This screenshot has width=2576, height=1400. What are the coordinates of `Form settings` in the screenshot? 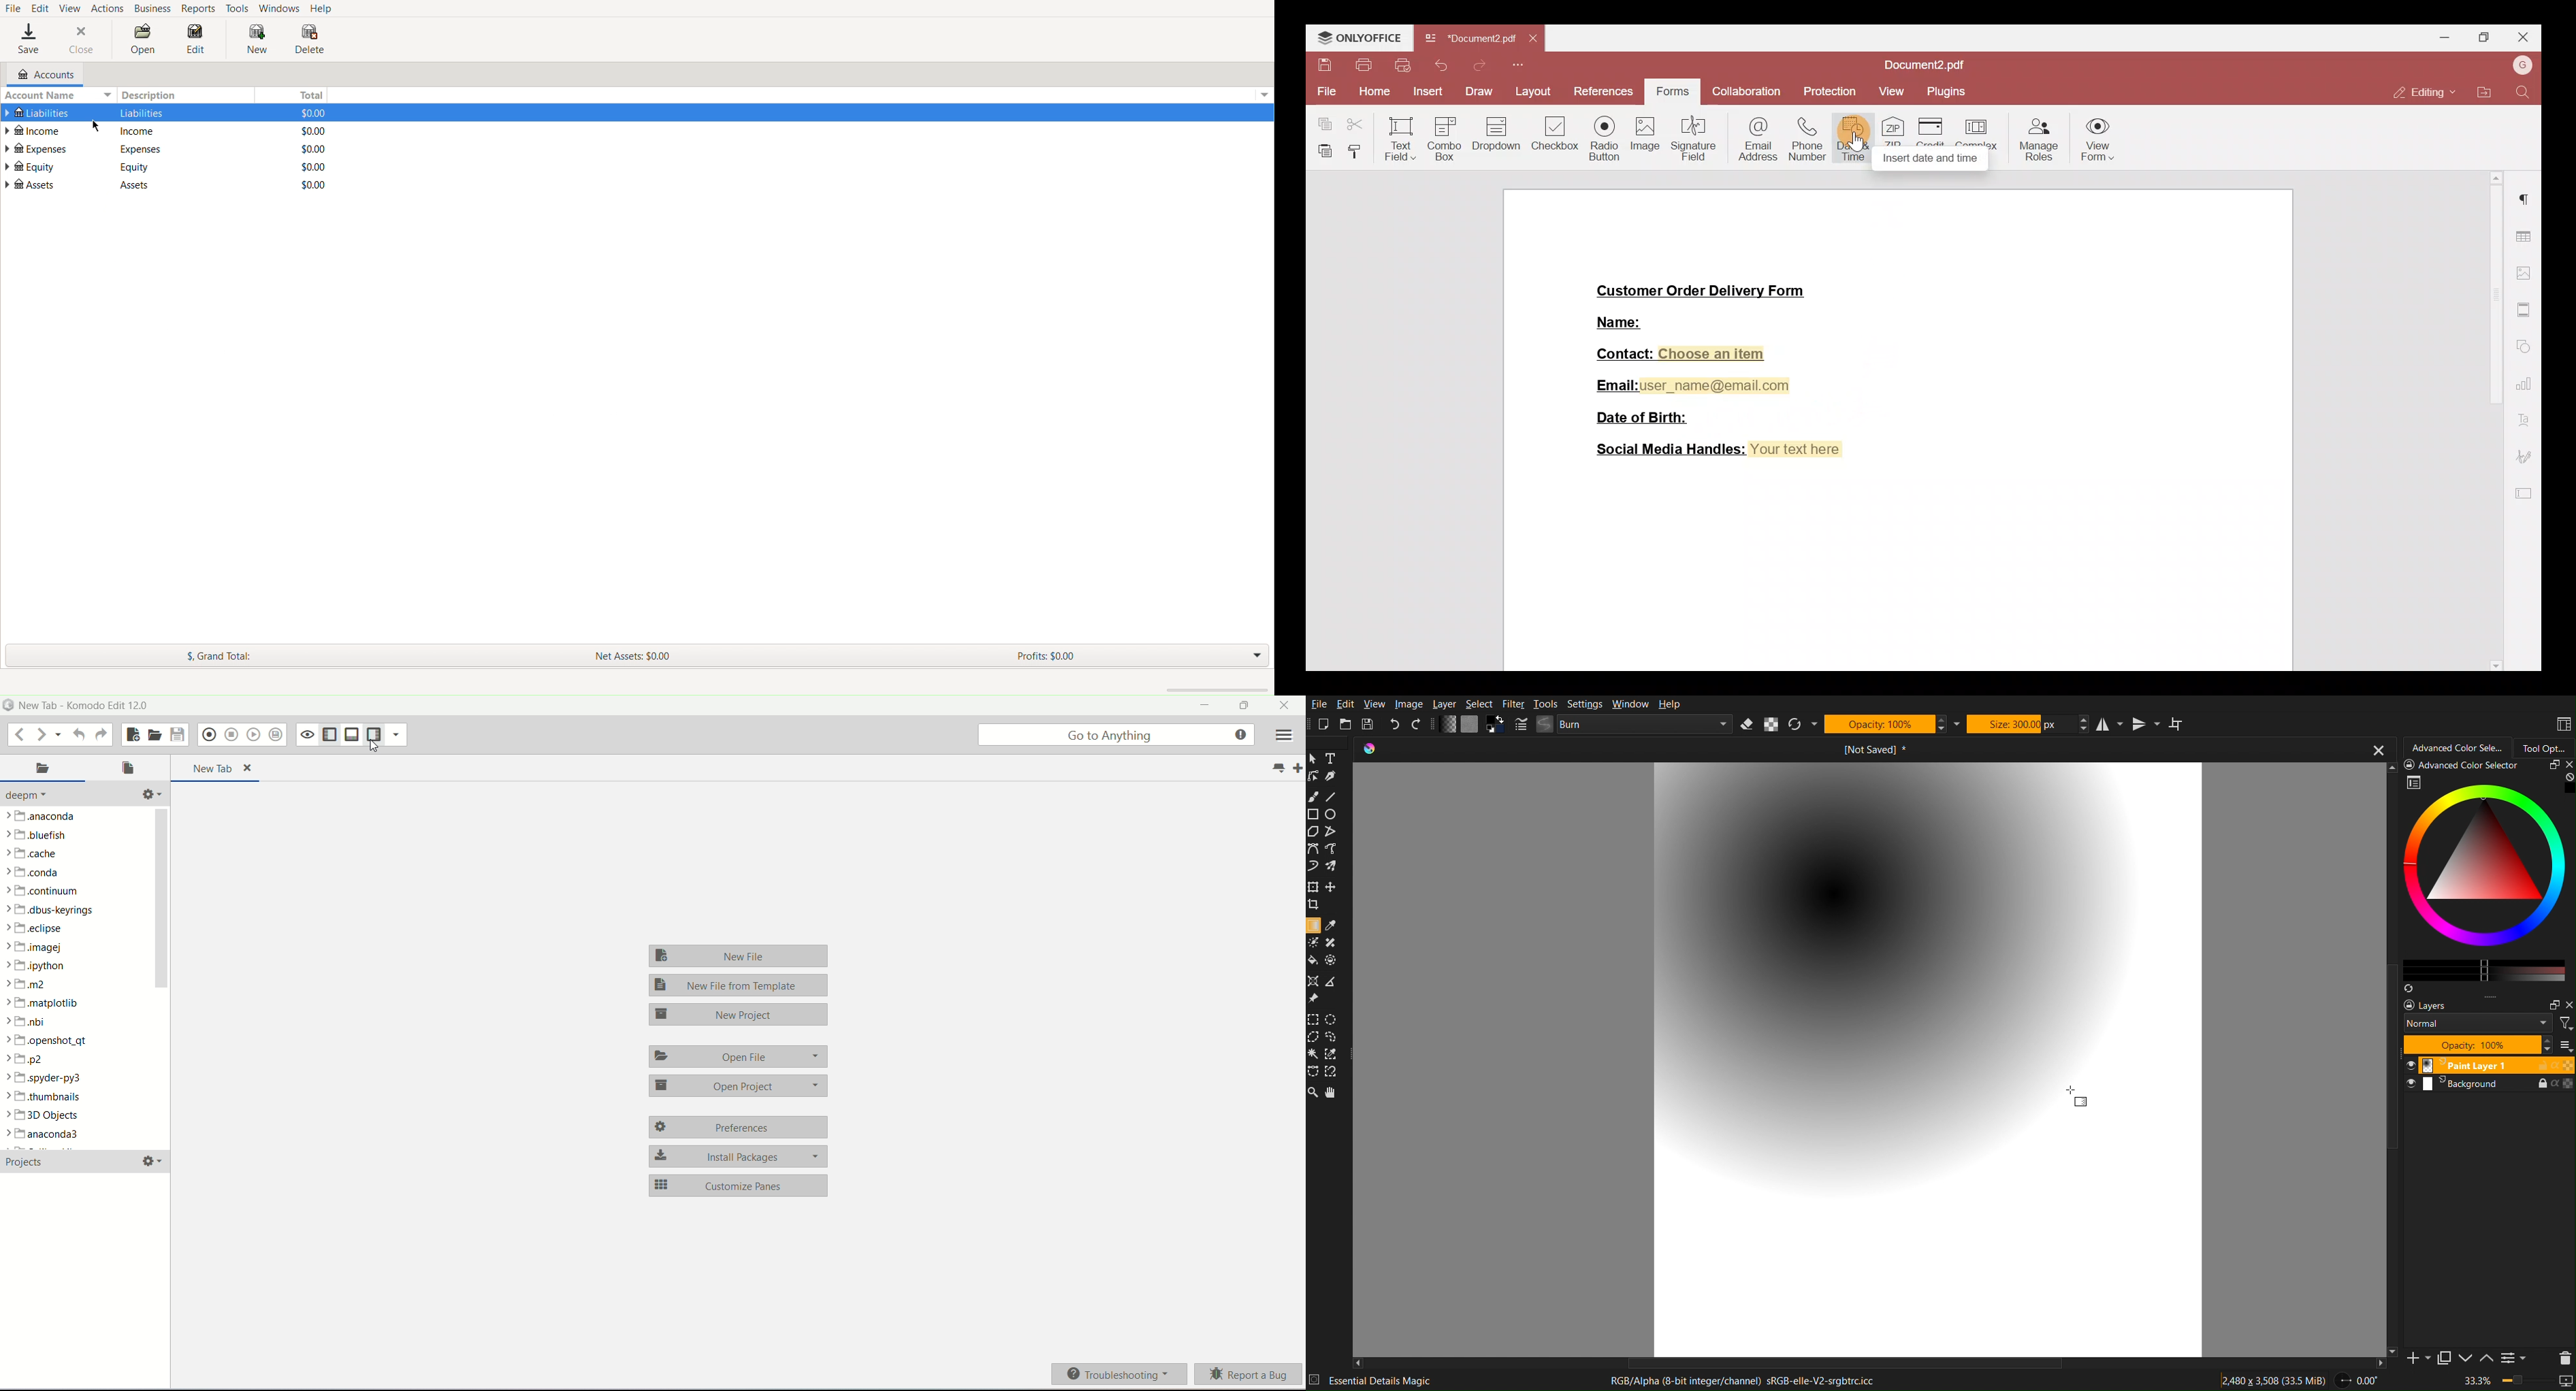 It's located at (2526, 495).